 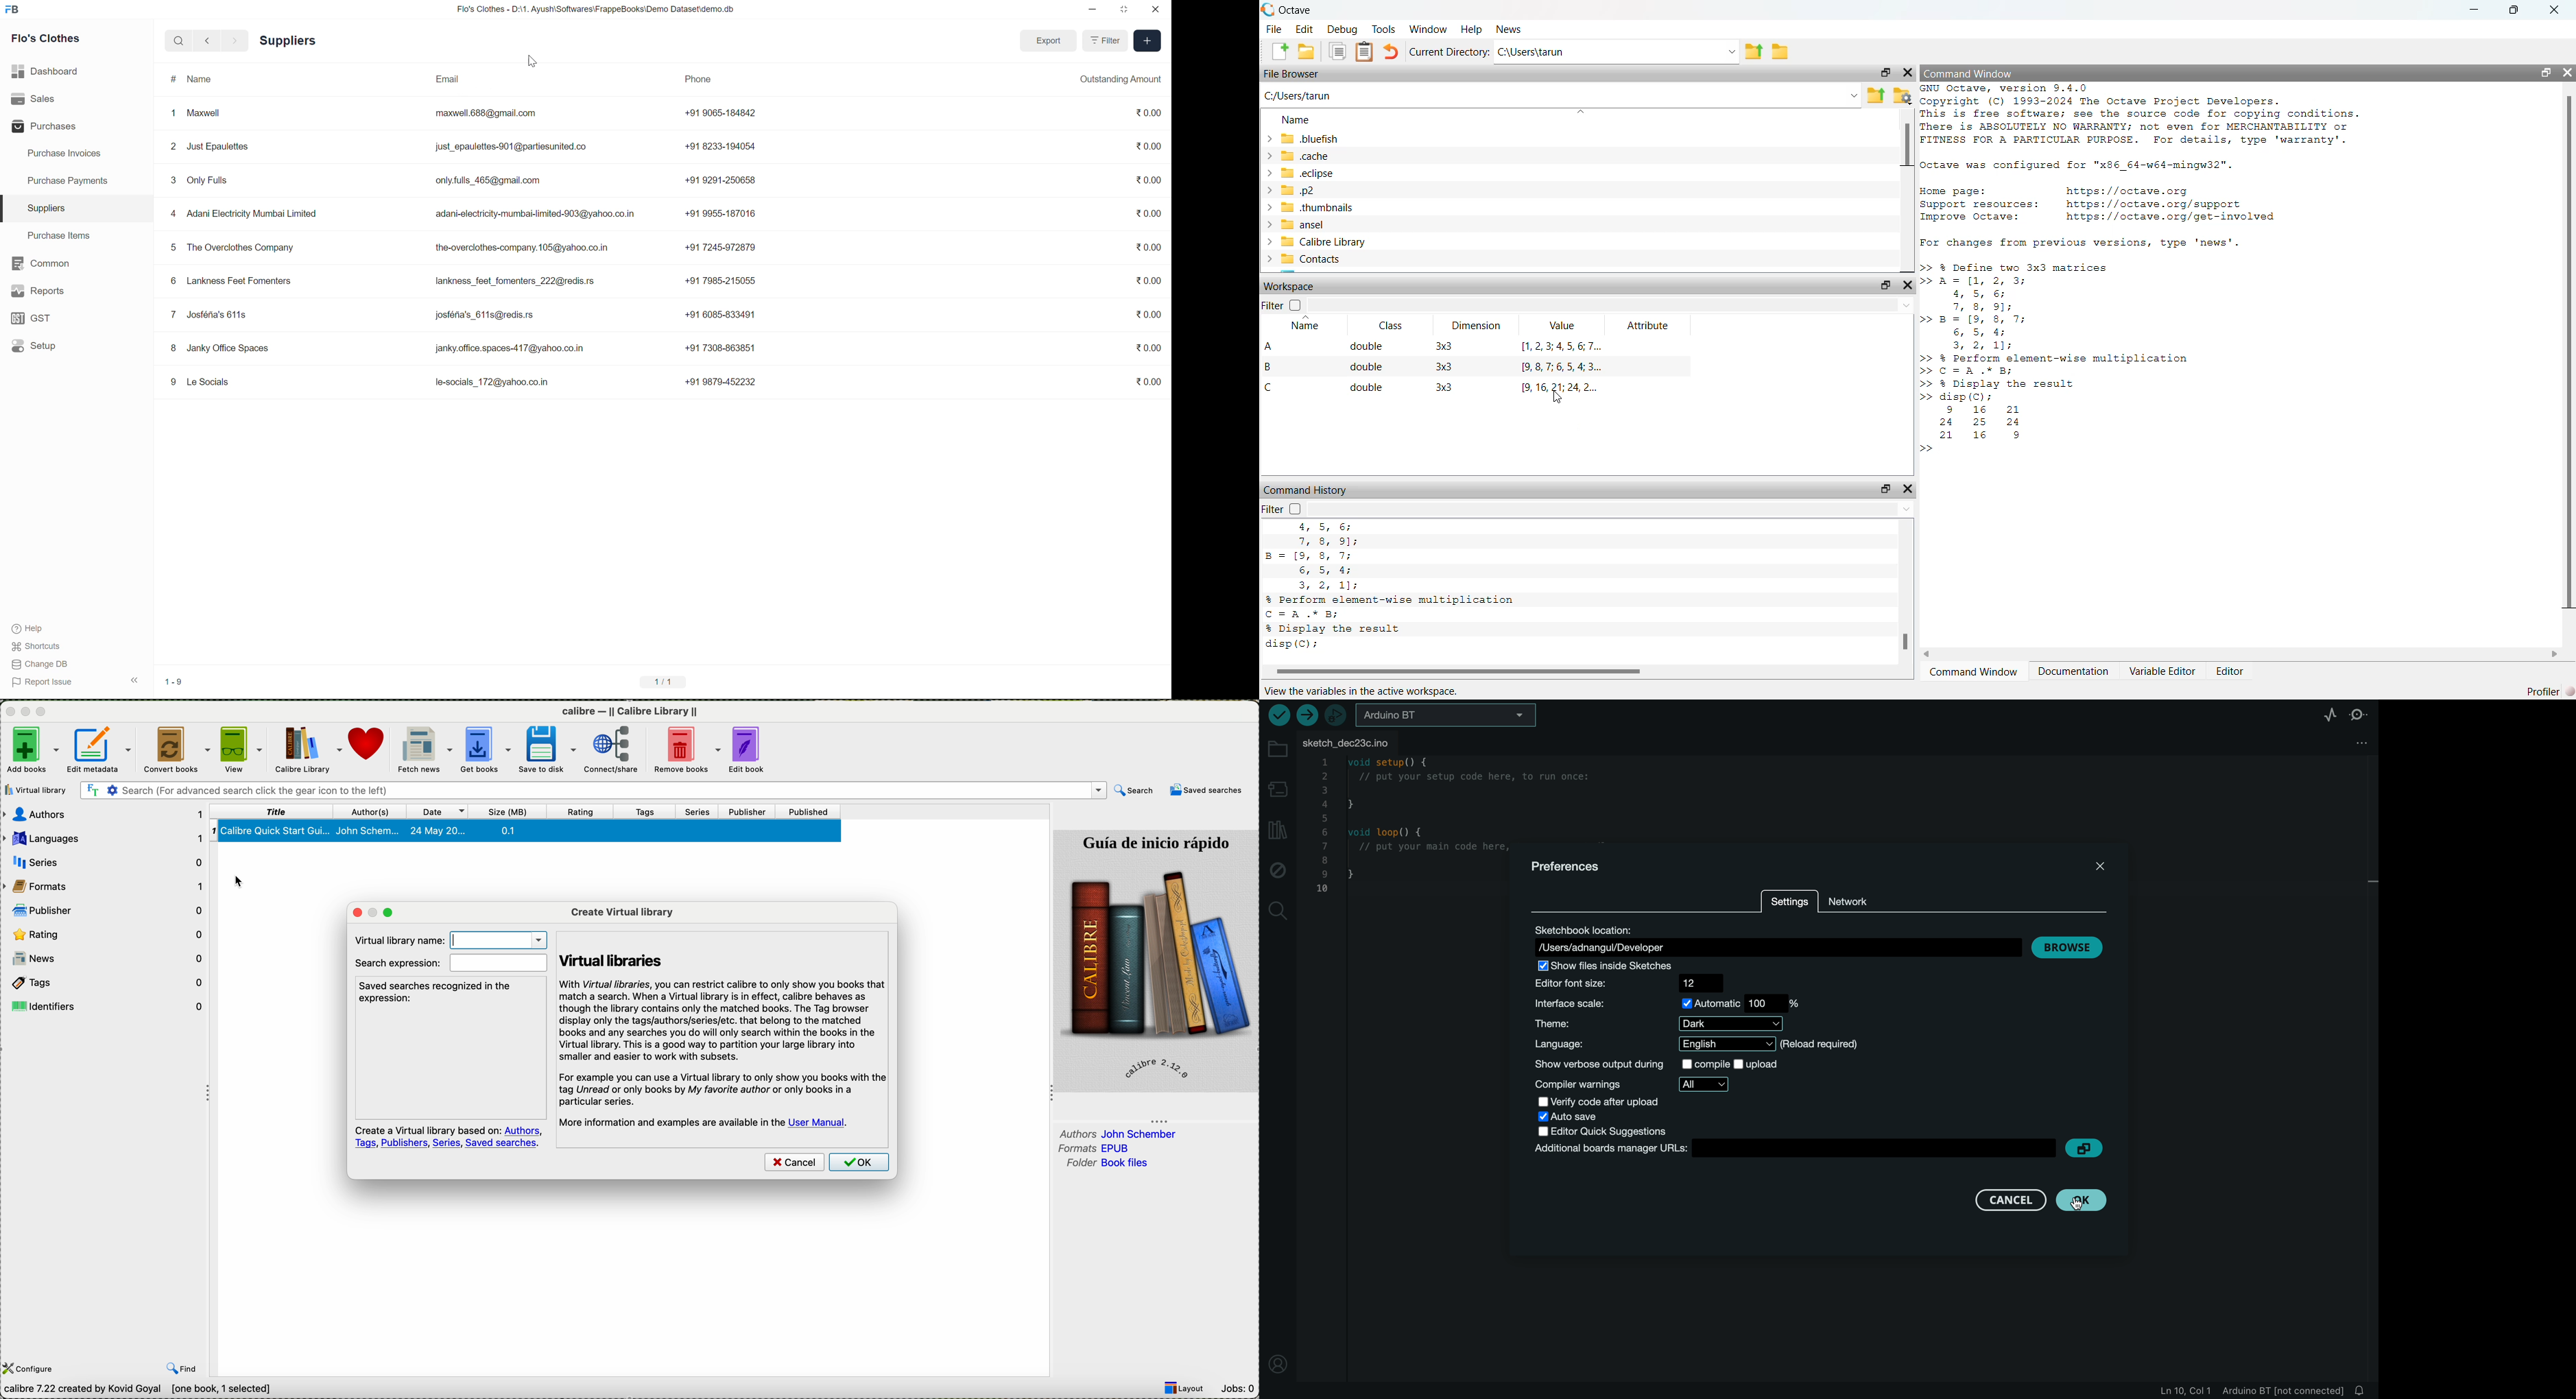 What do you see at coordinates (173, 281) in the screenshot?
I see `6` at bounding box center [173, 281].